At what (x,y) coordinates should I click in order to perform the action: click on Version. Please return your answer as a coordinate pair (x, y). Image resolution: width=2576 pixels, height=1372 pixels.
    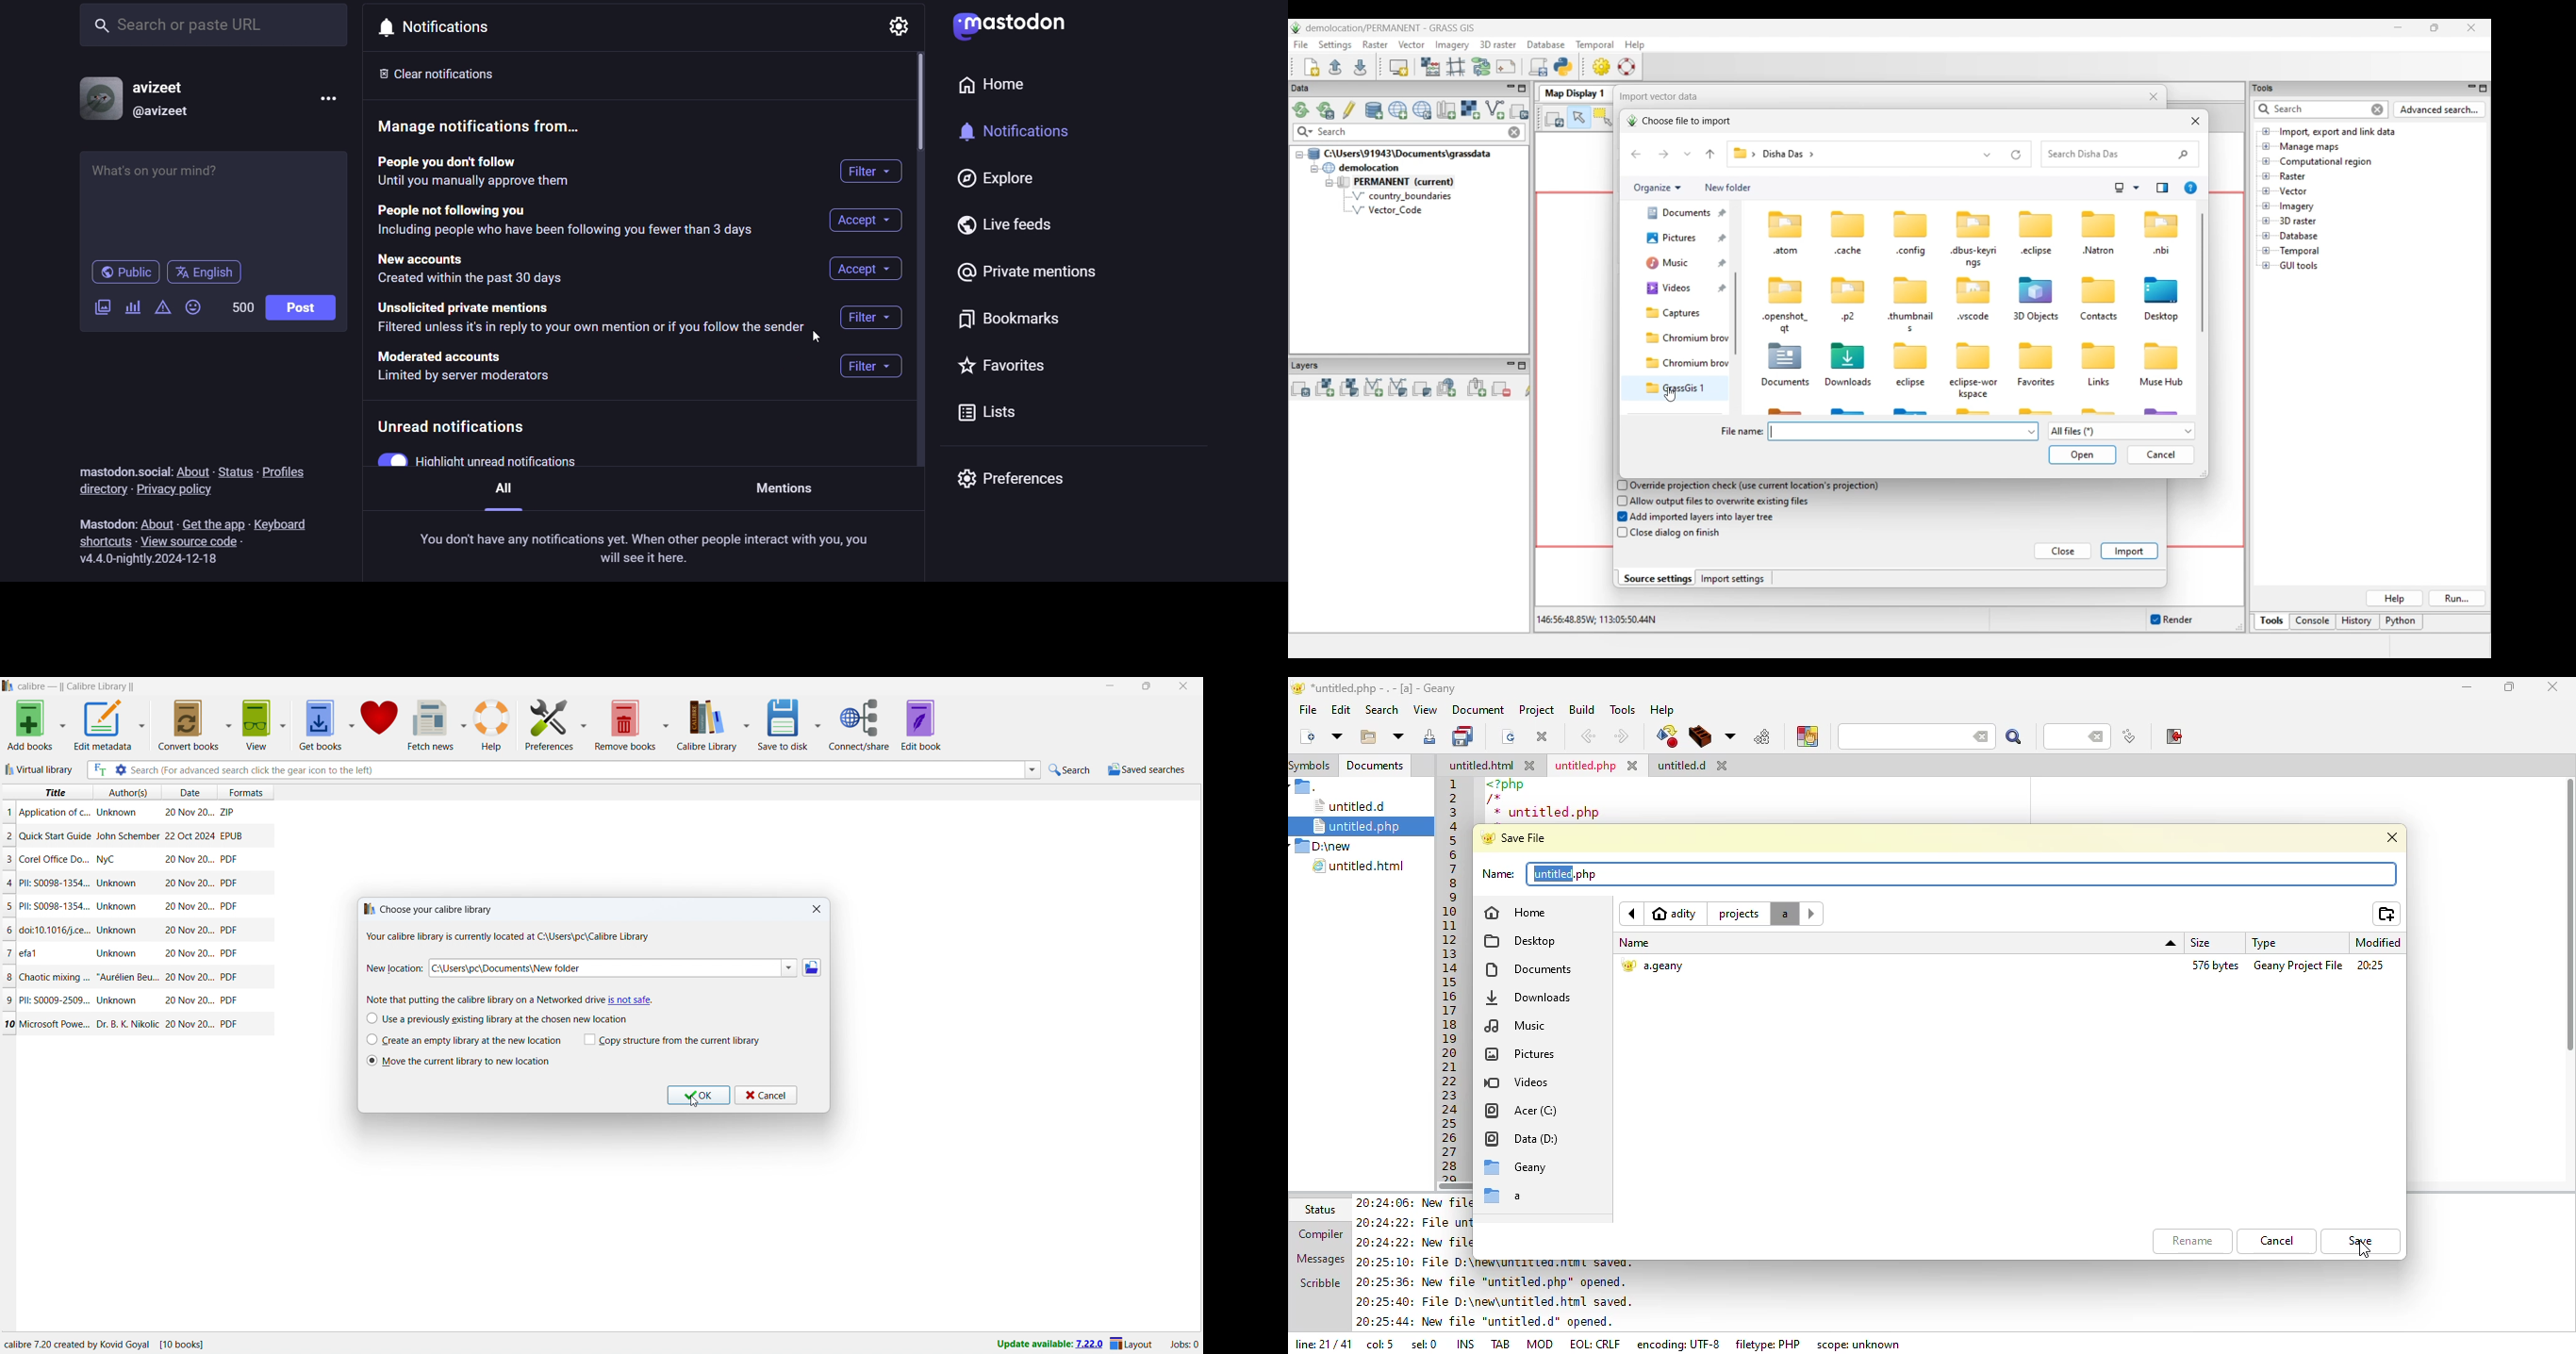
    Looking at the image, I should click on (156, 562).